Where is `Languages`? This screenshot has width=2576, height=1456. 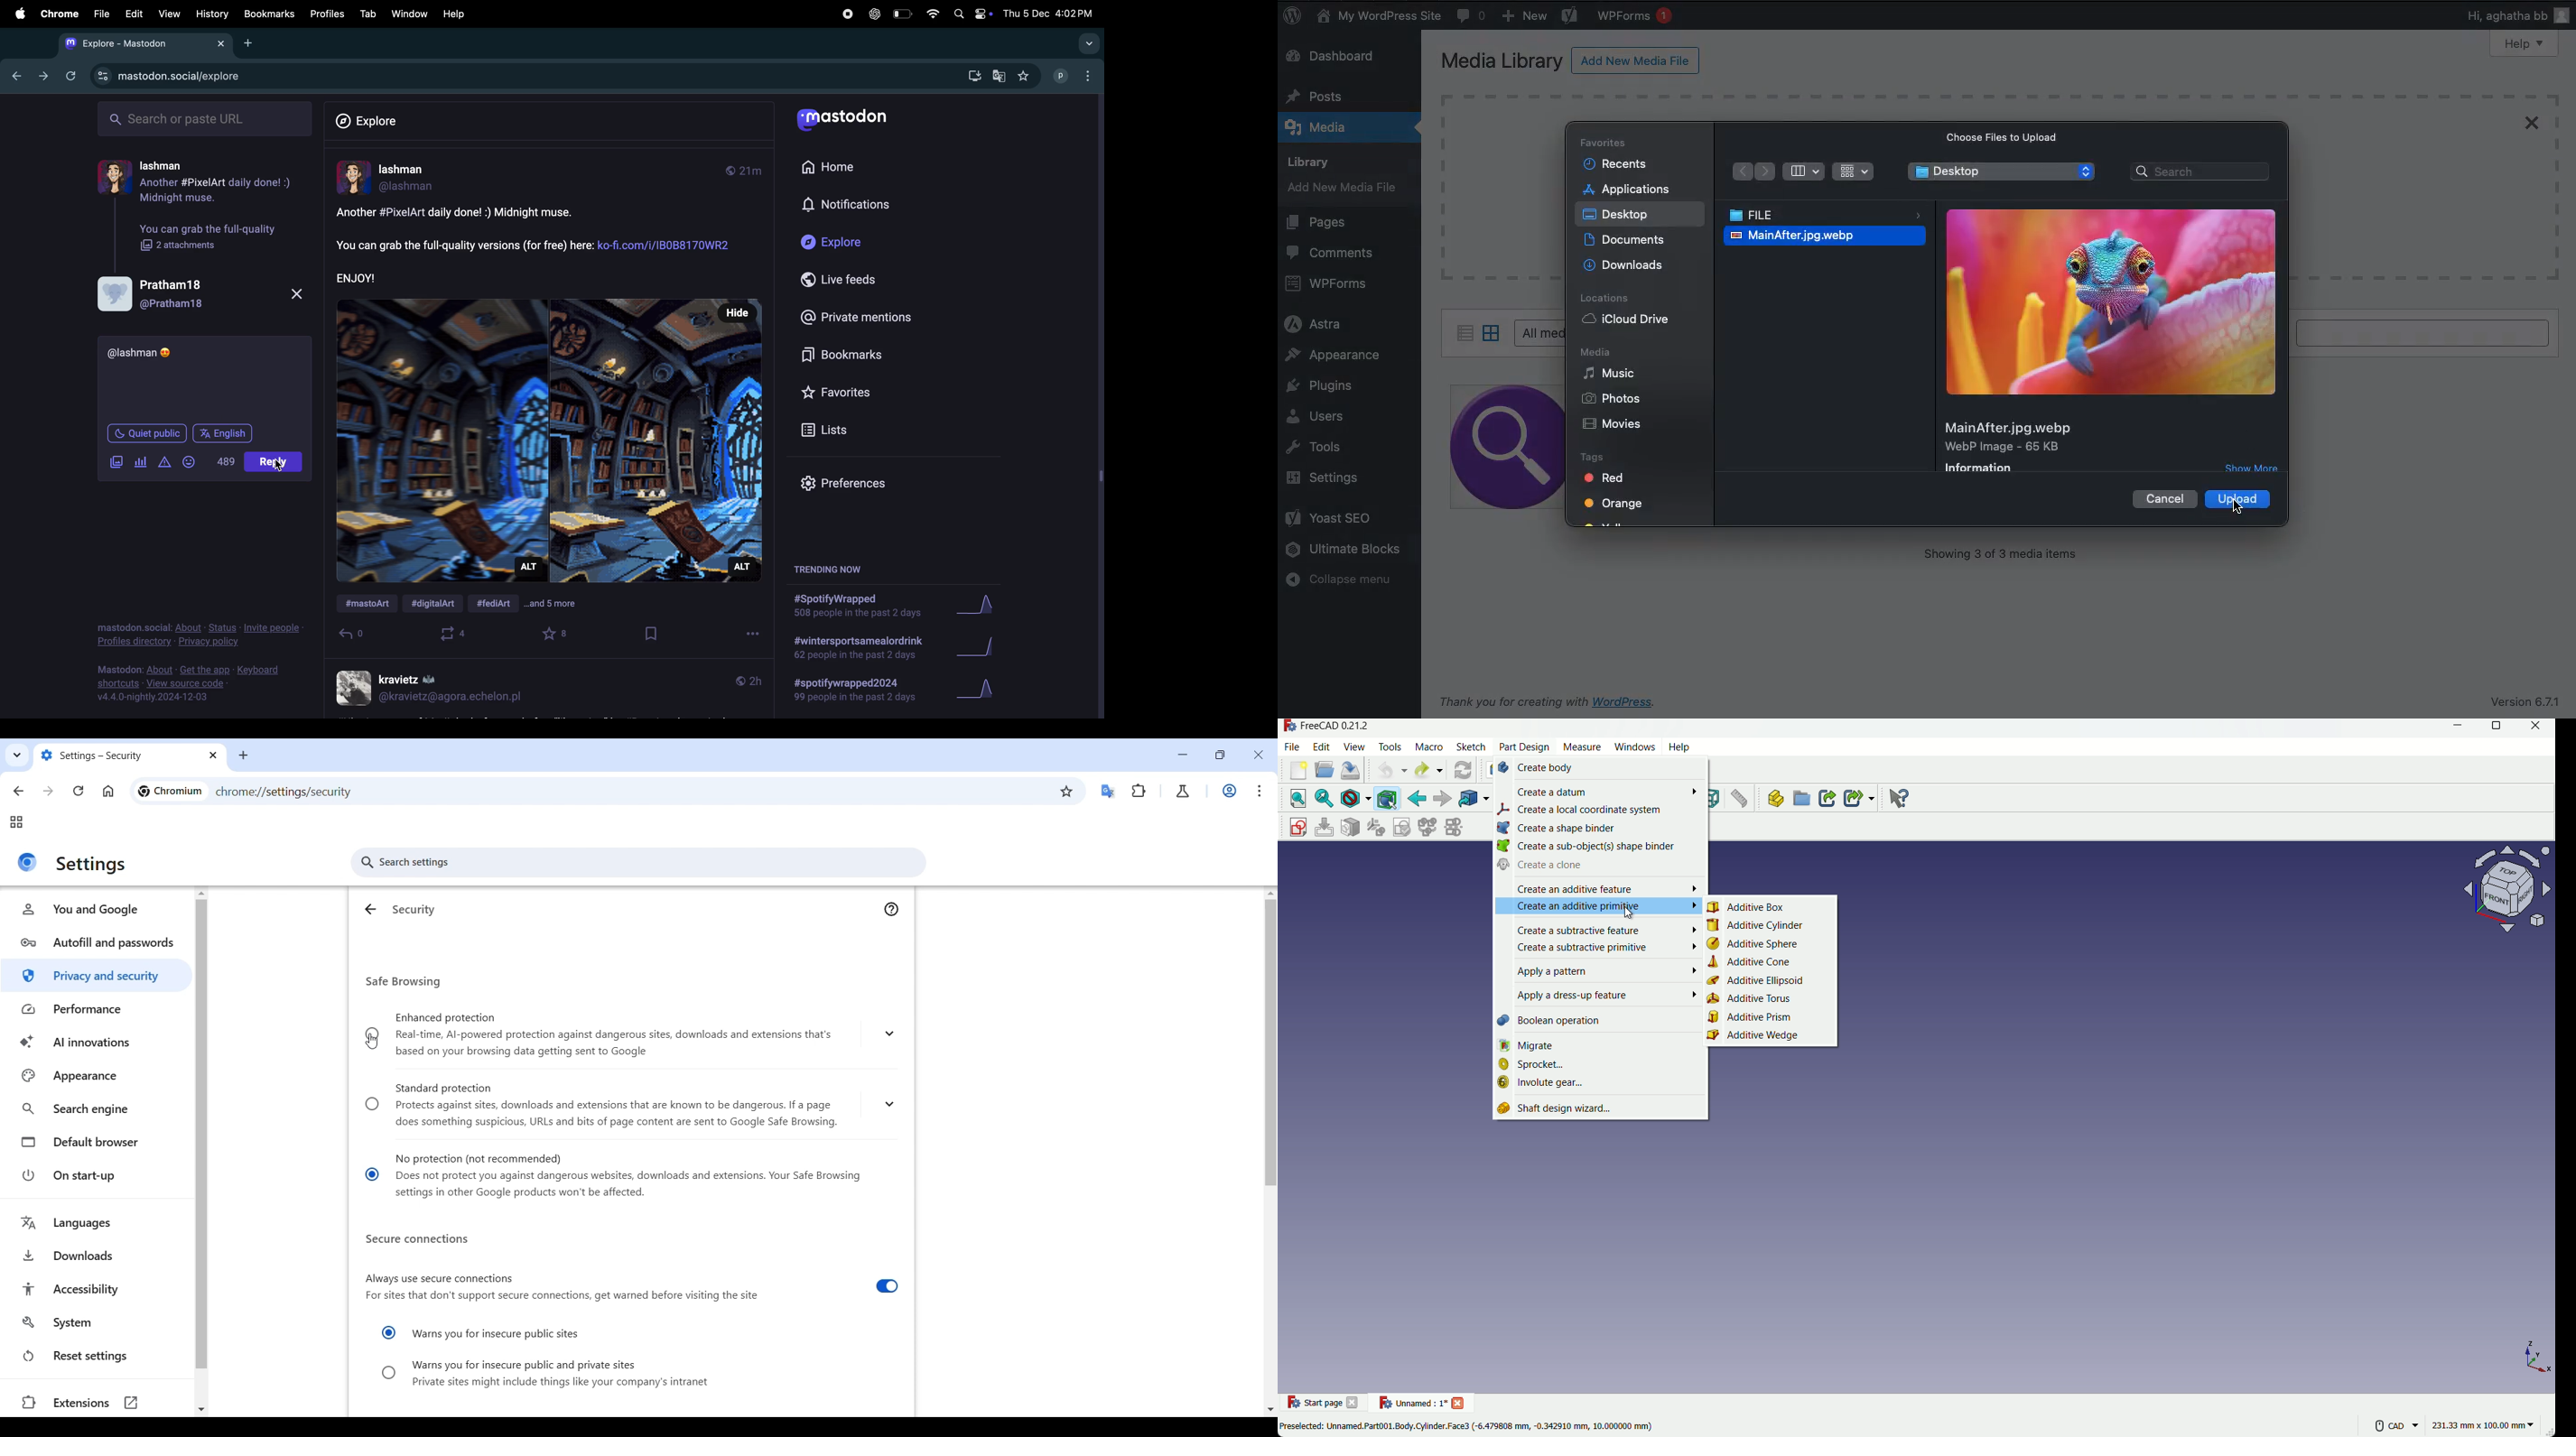
Languages is located at coordinates (99, 1223).